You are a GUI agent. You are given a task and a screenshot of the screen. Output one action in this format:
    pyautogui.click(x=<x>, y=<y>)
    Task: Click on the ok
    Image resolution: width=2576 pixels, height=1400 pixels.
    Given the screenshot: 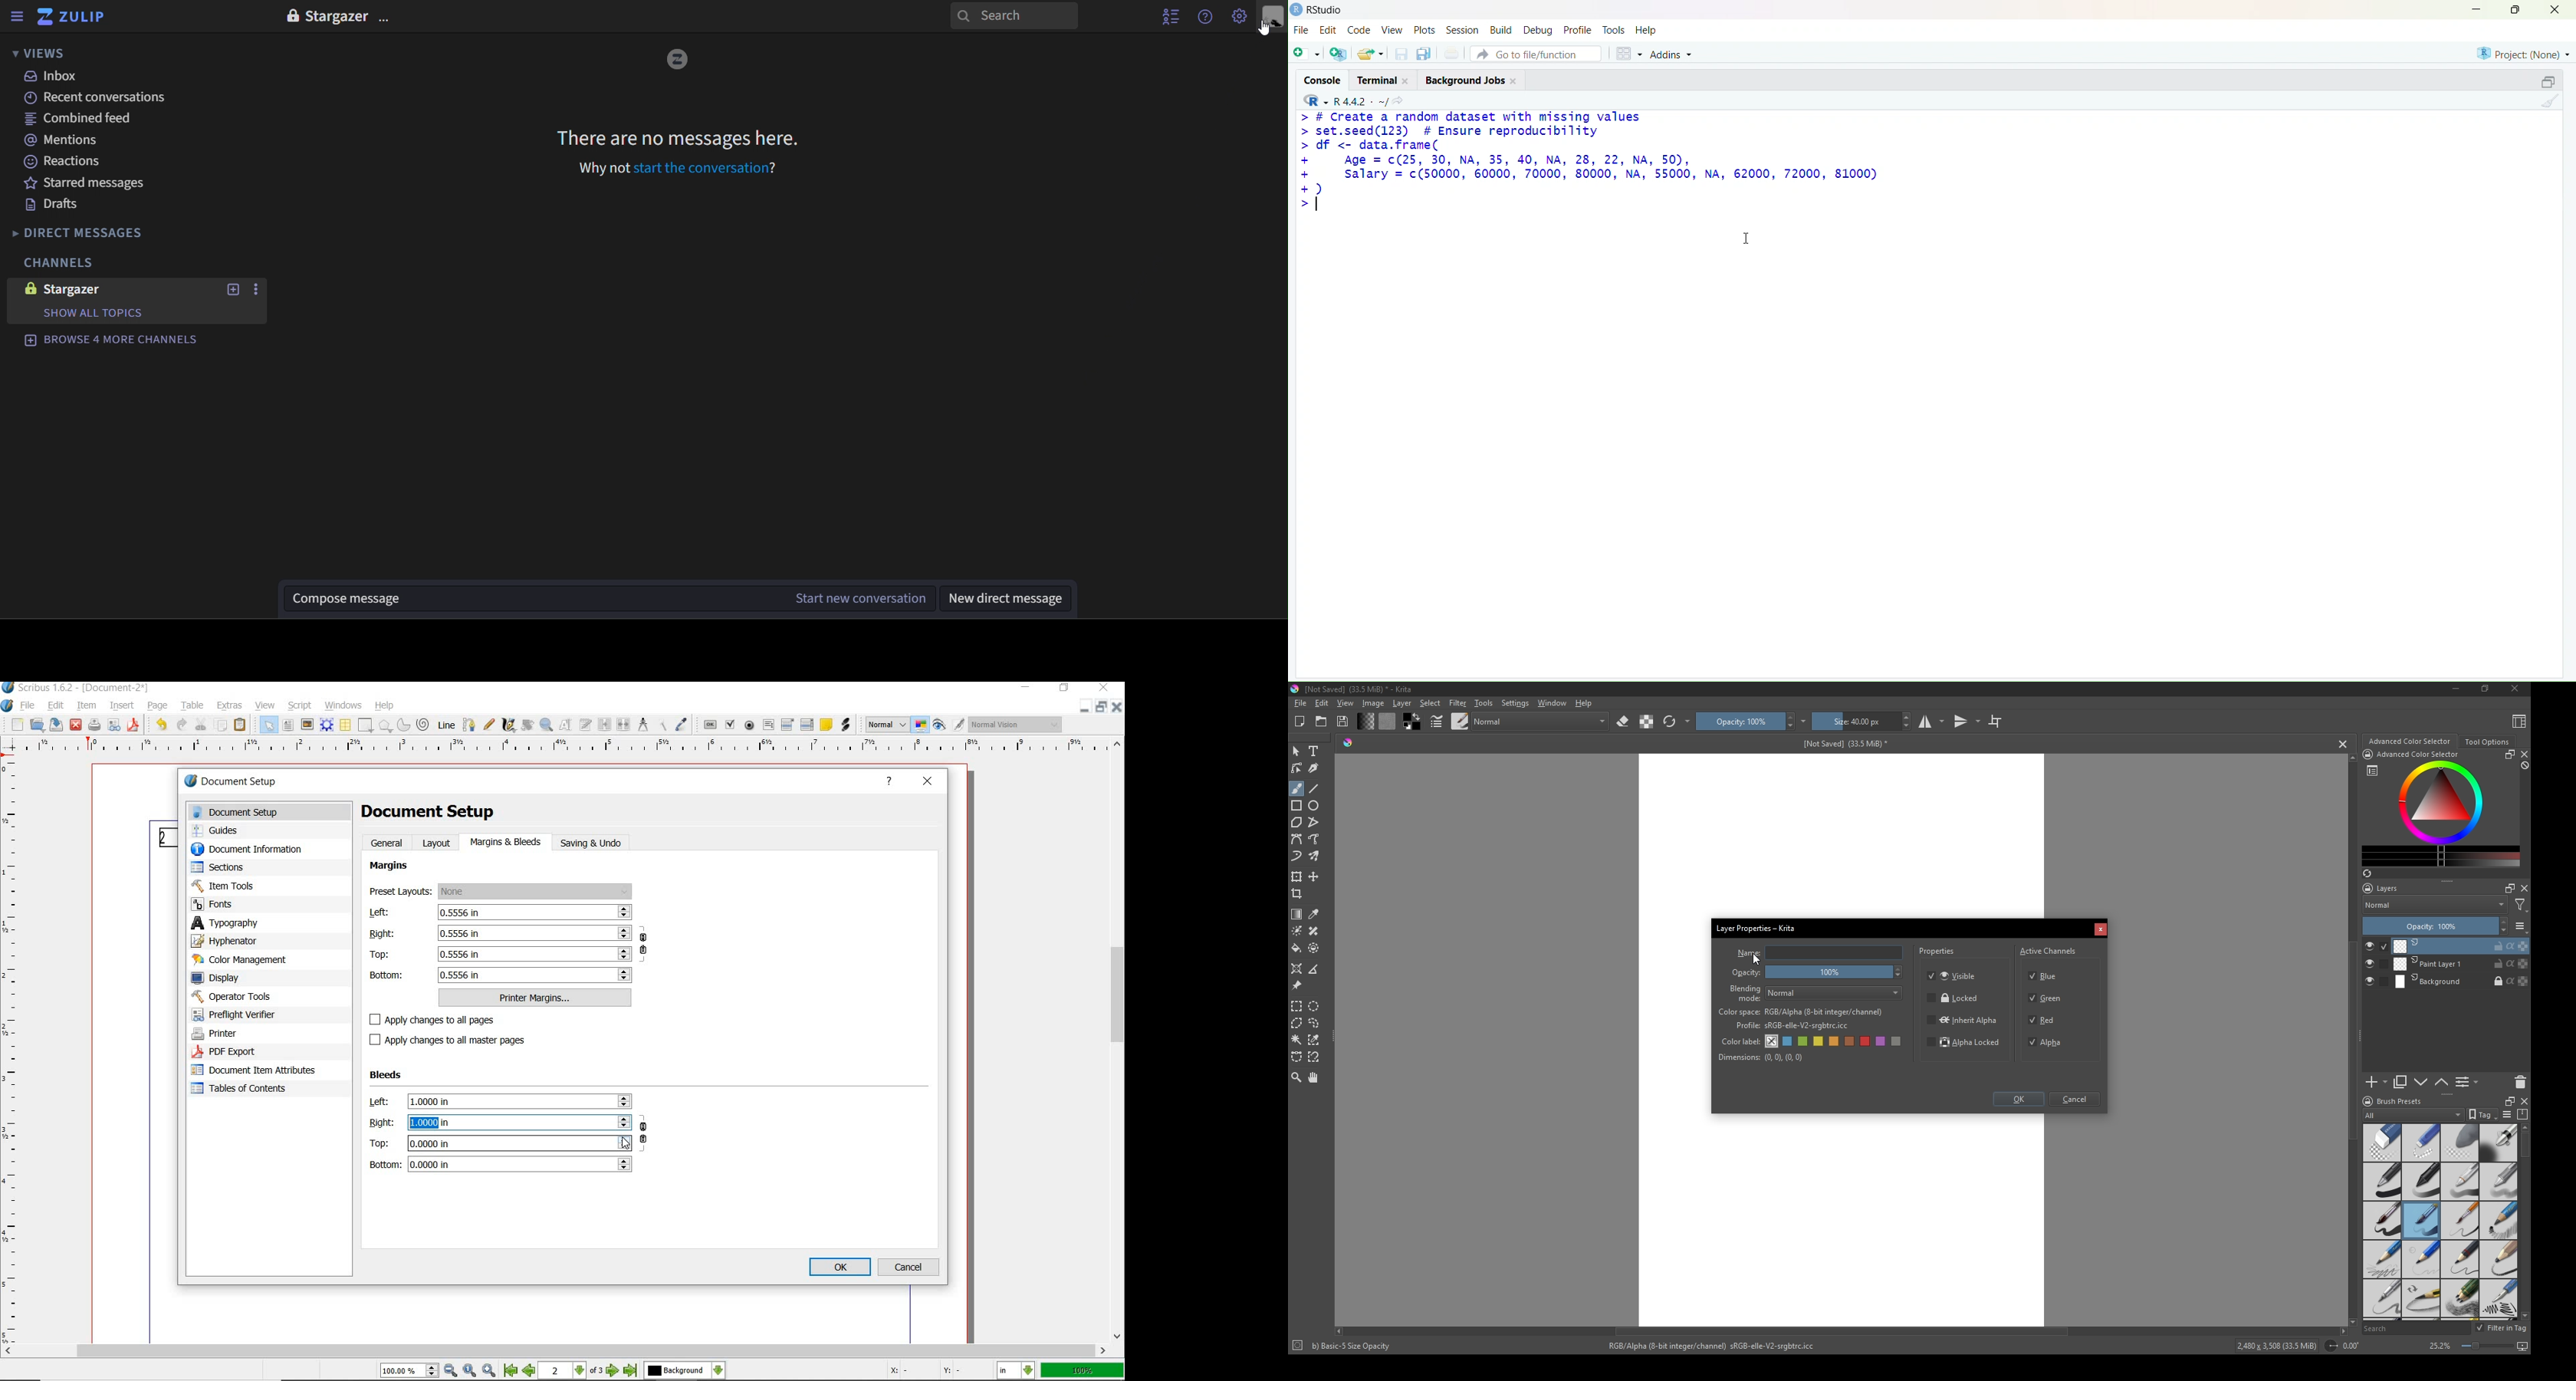 What is the action you would take?
    pyautogui.click(x=840, y=1266)
    